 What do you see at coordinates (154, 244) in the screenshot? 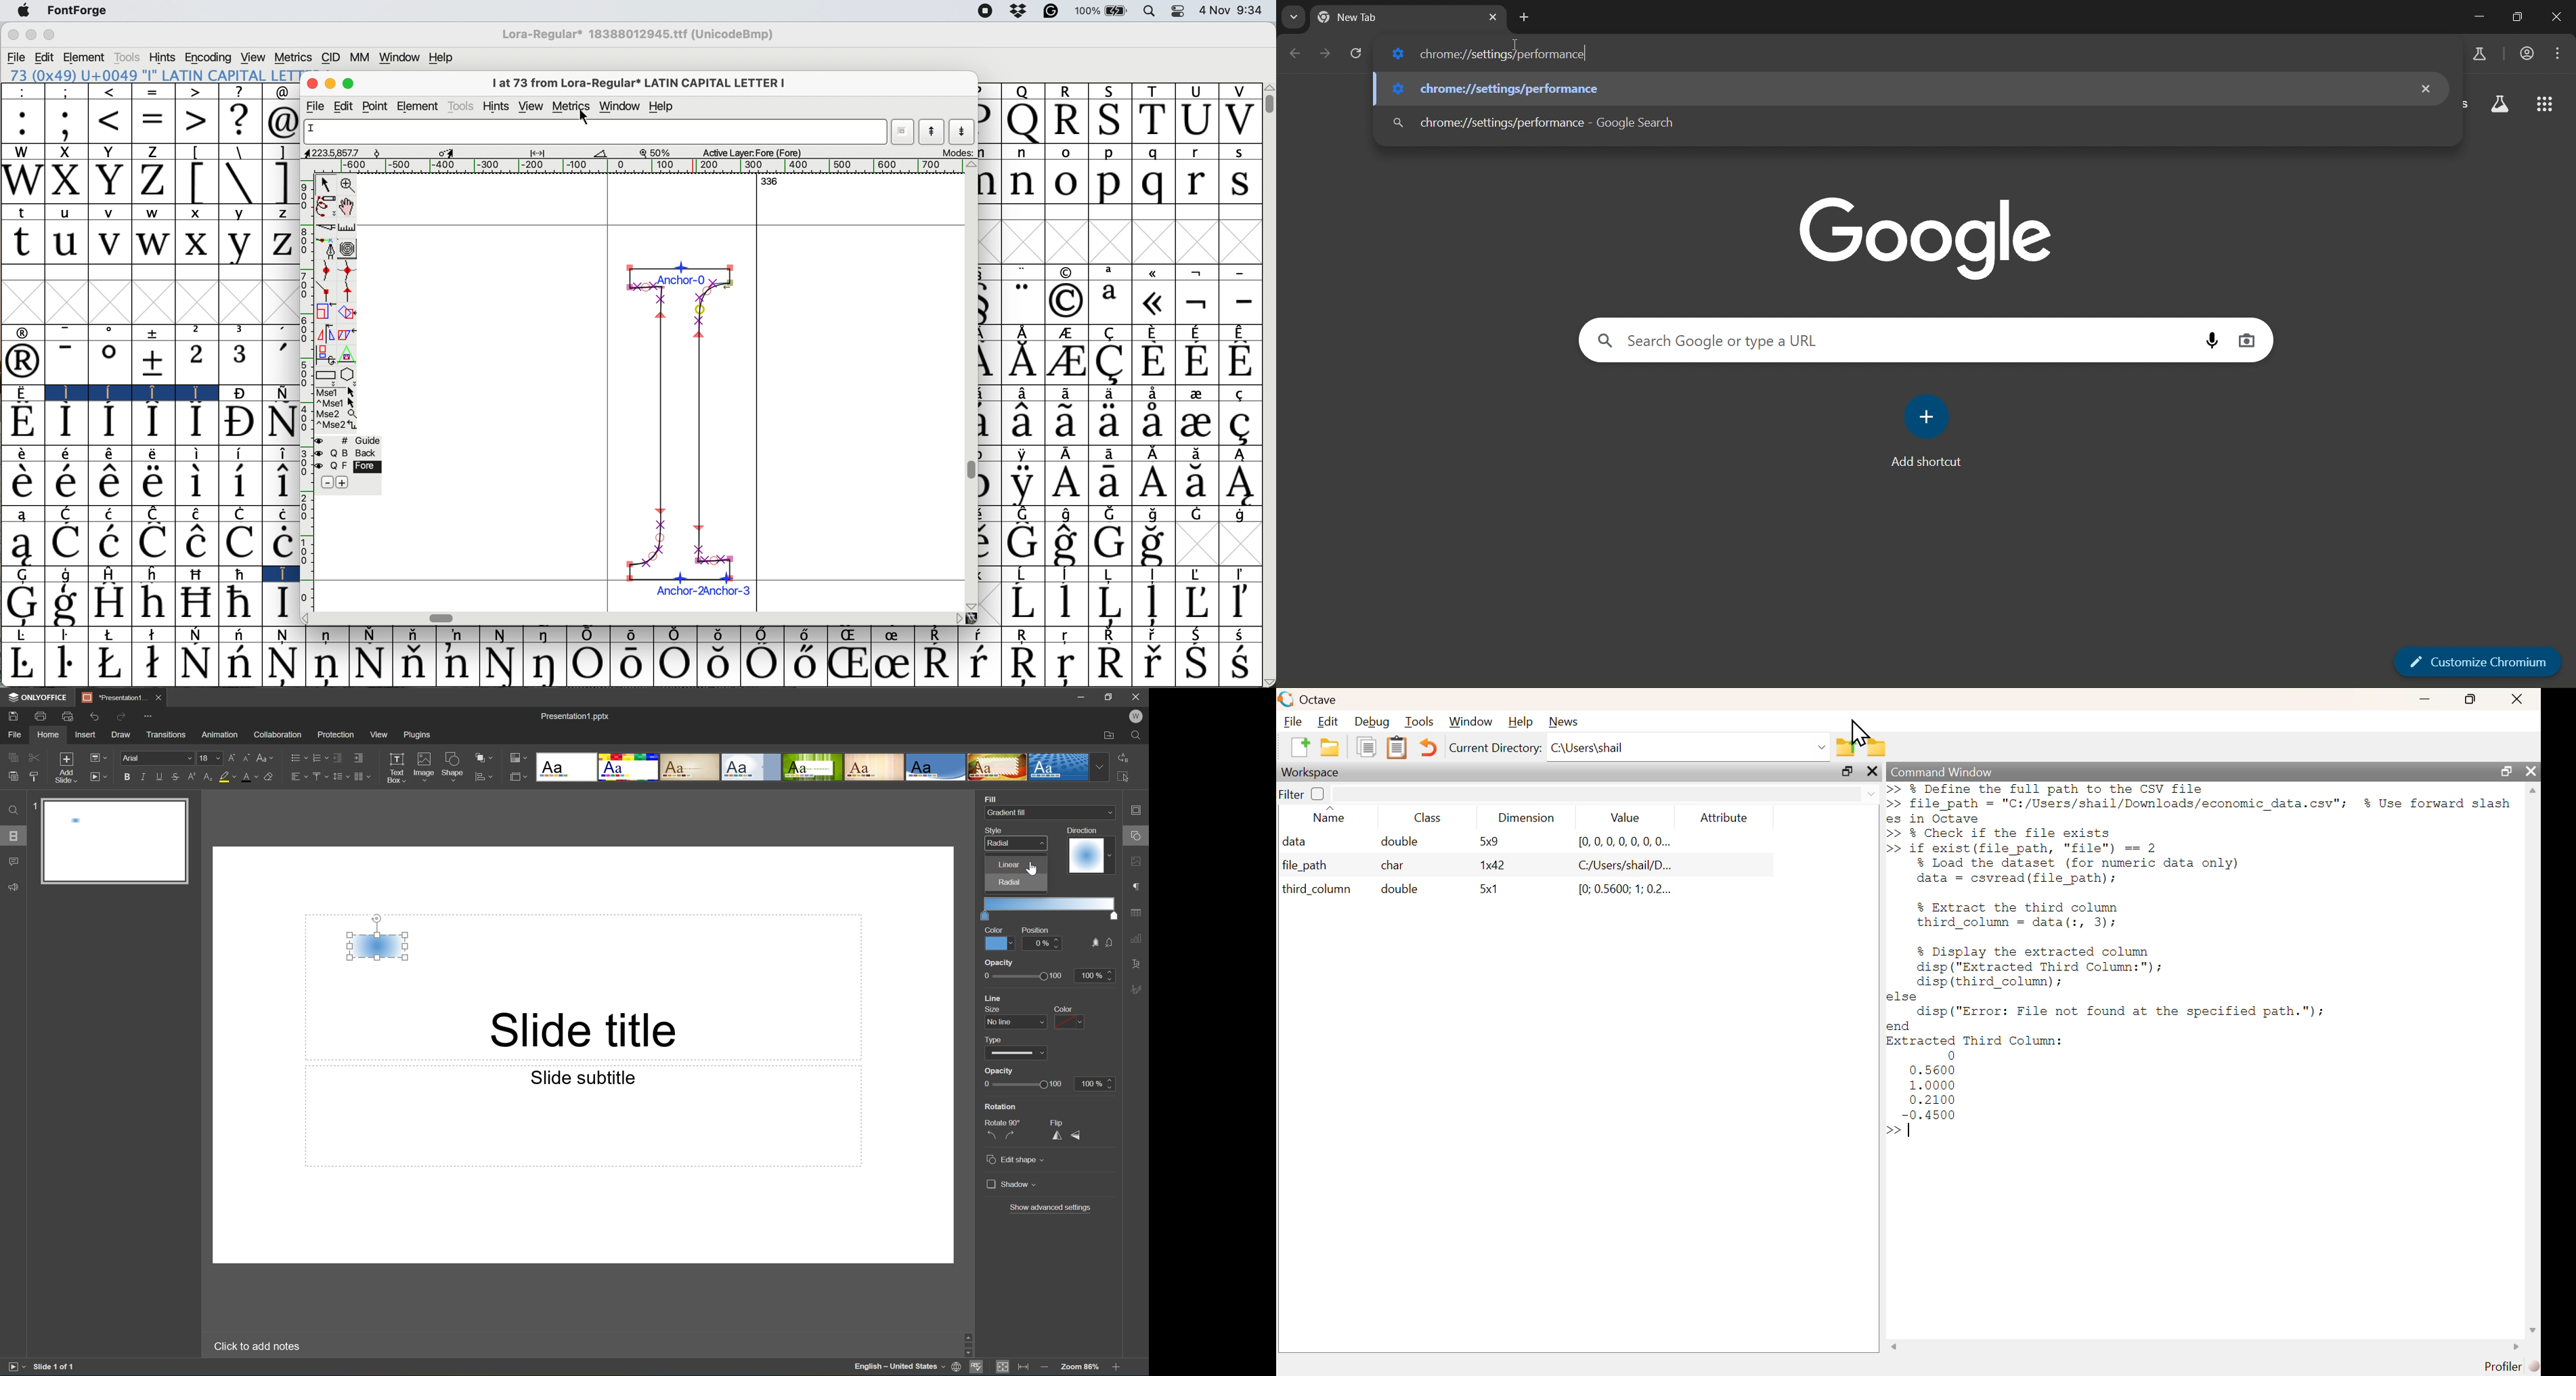
I see `w` at bounding box center [154, 244].